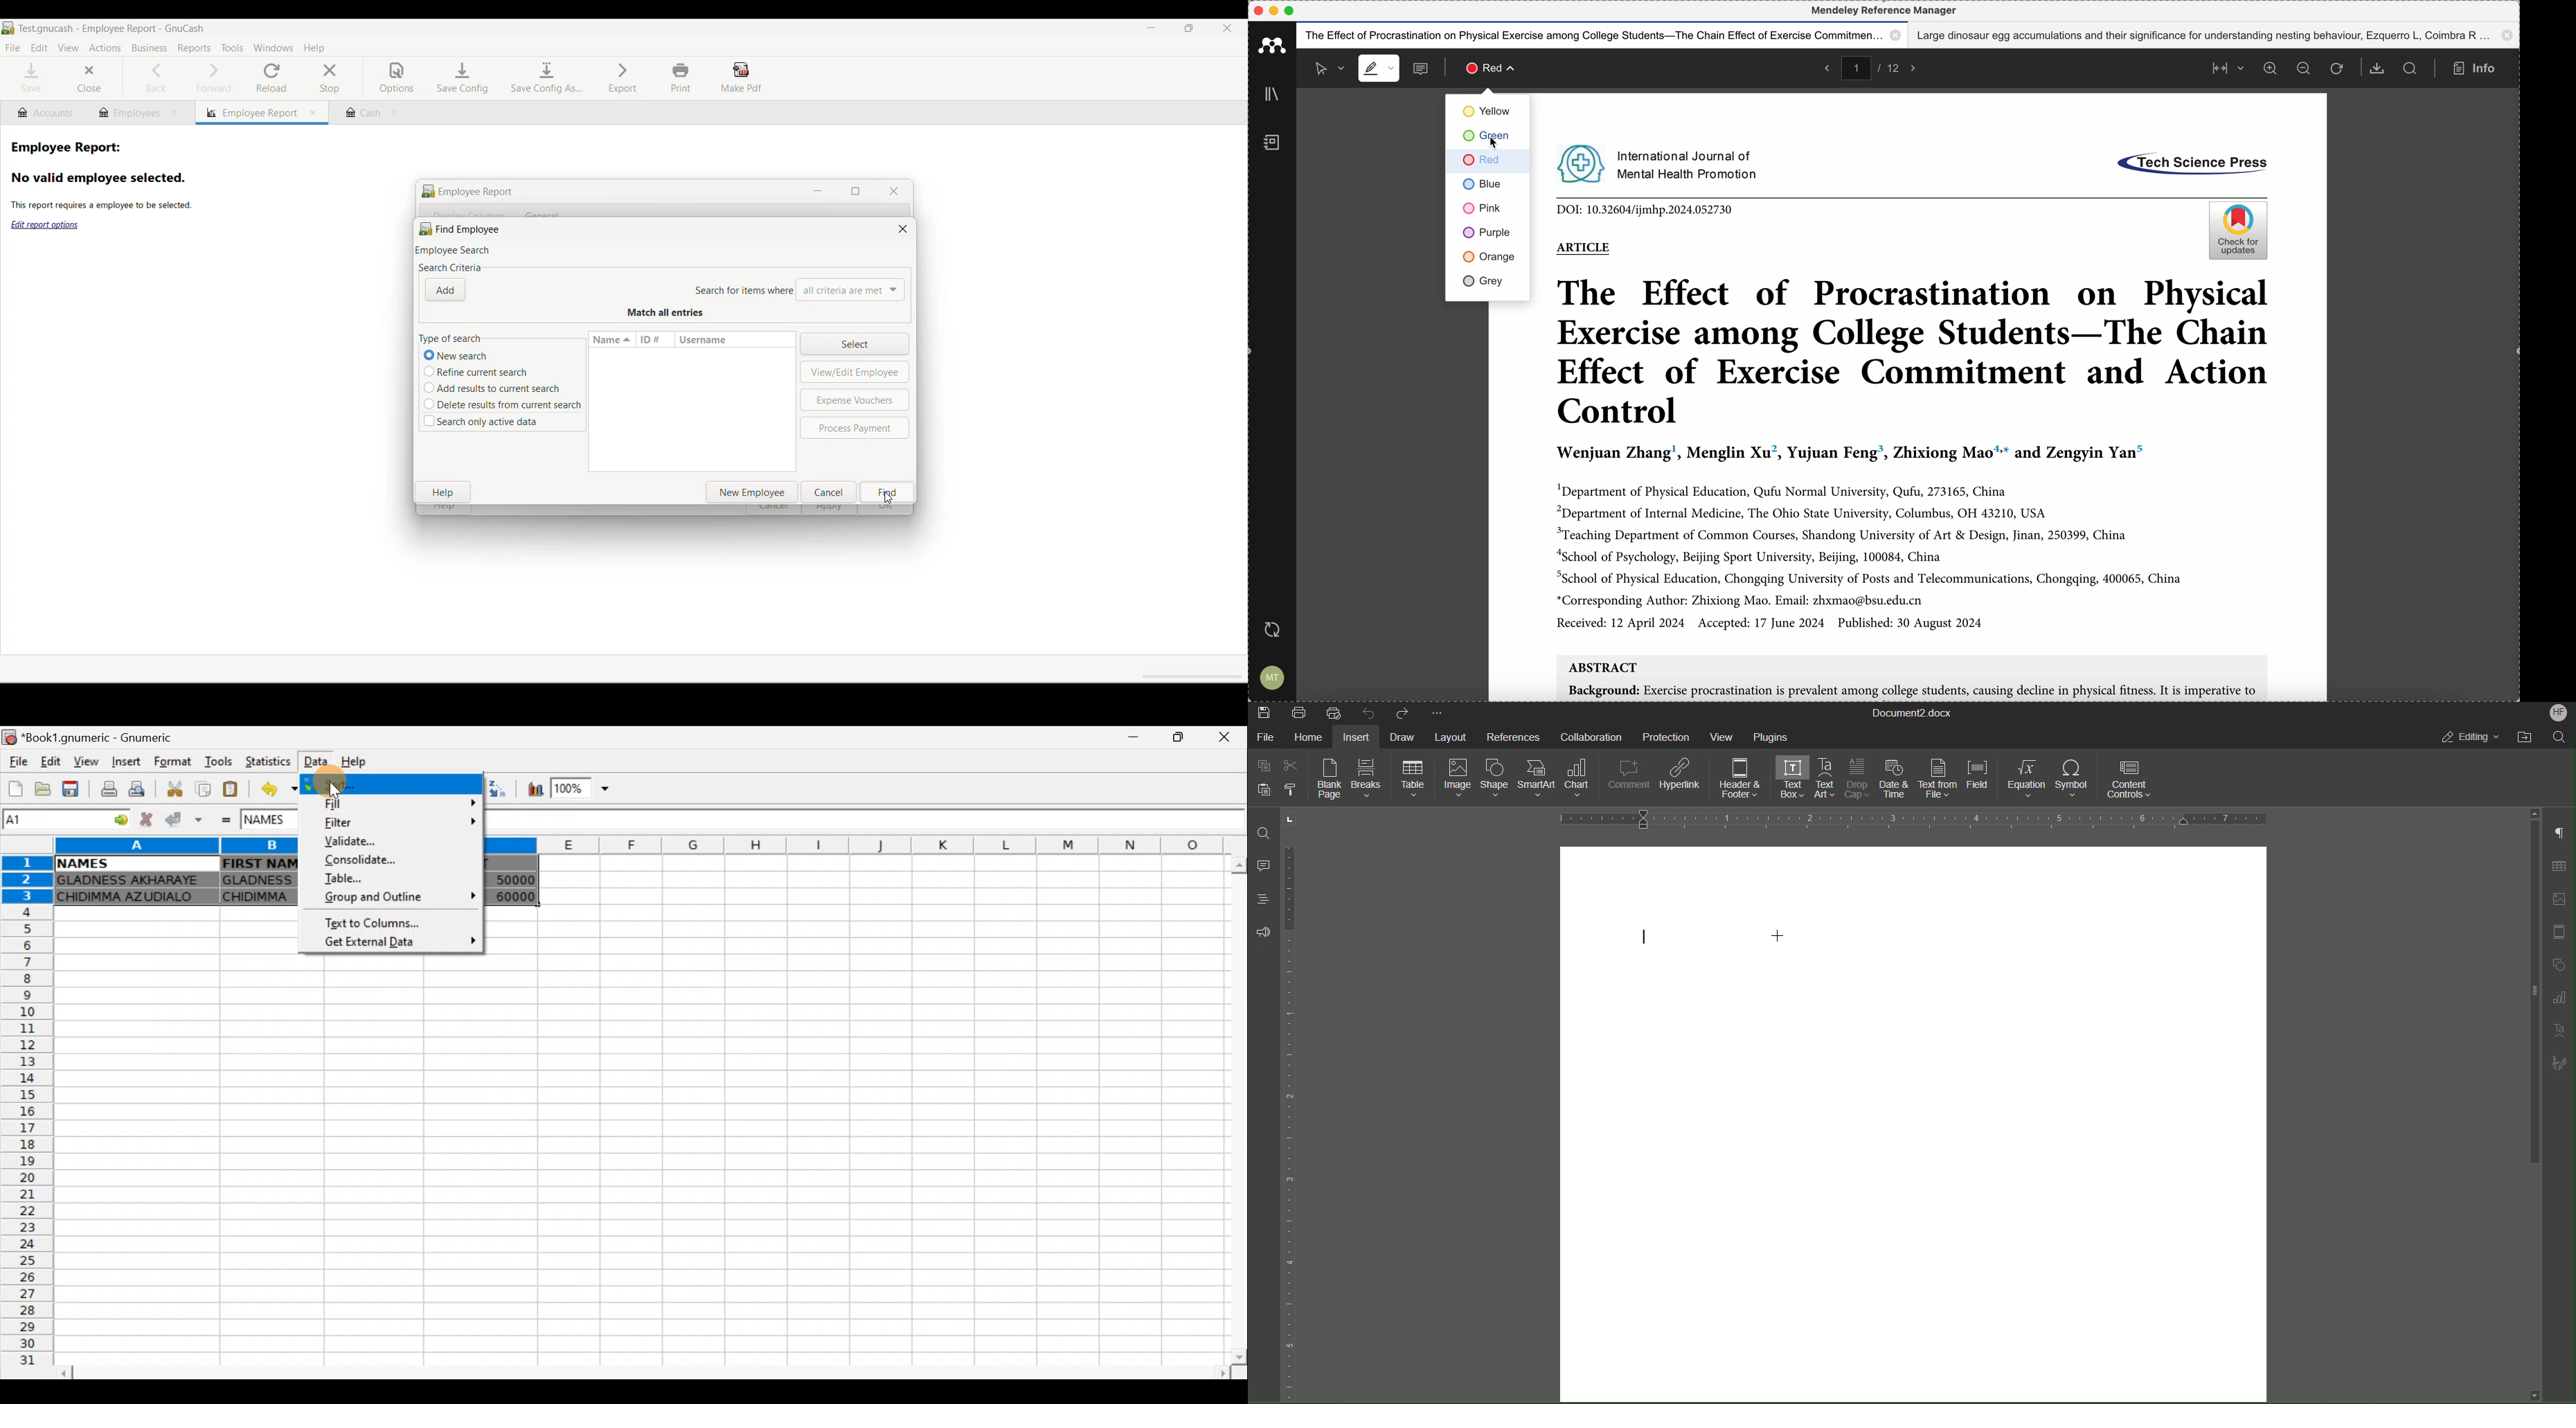 This screenshot has height=1428, width=2576. What do you see at coordinates (363, 759) in the screenshot?
I see `Help` at bounding box center [363, 759].